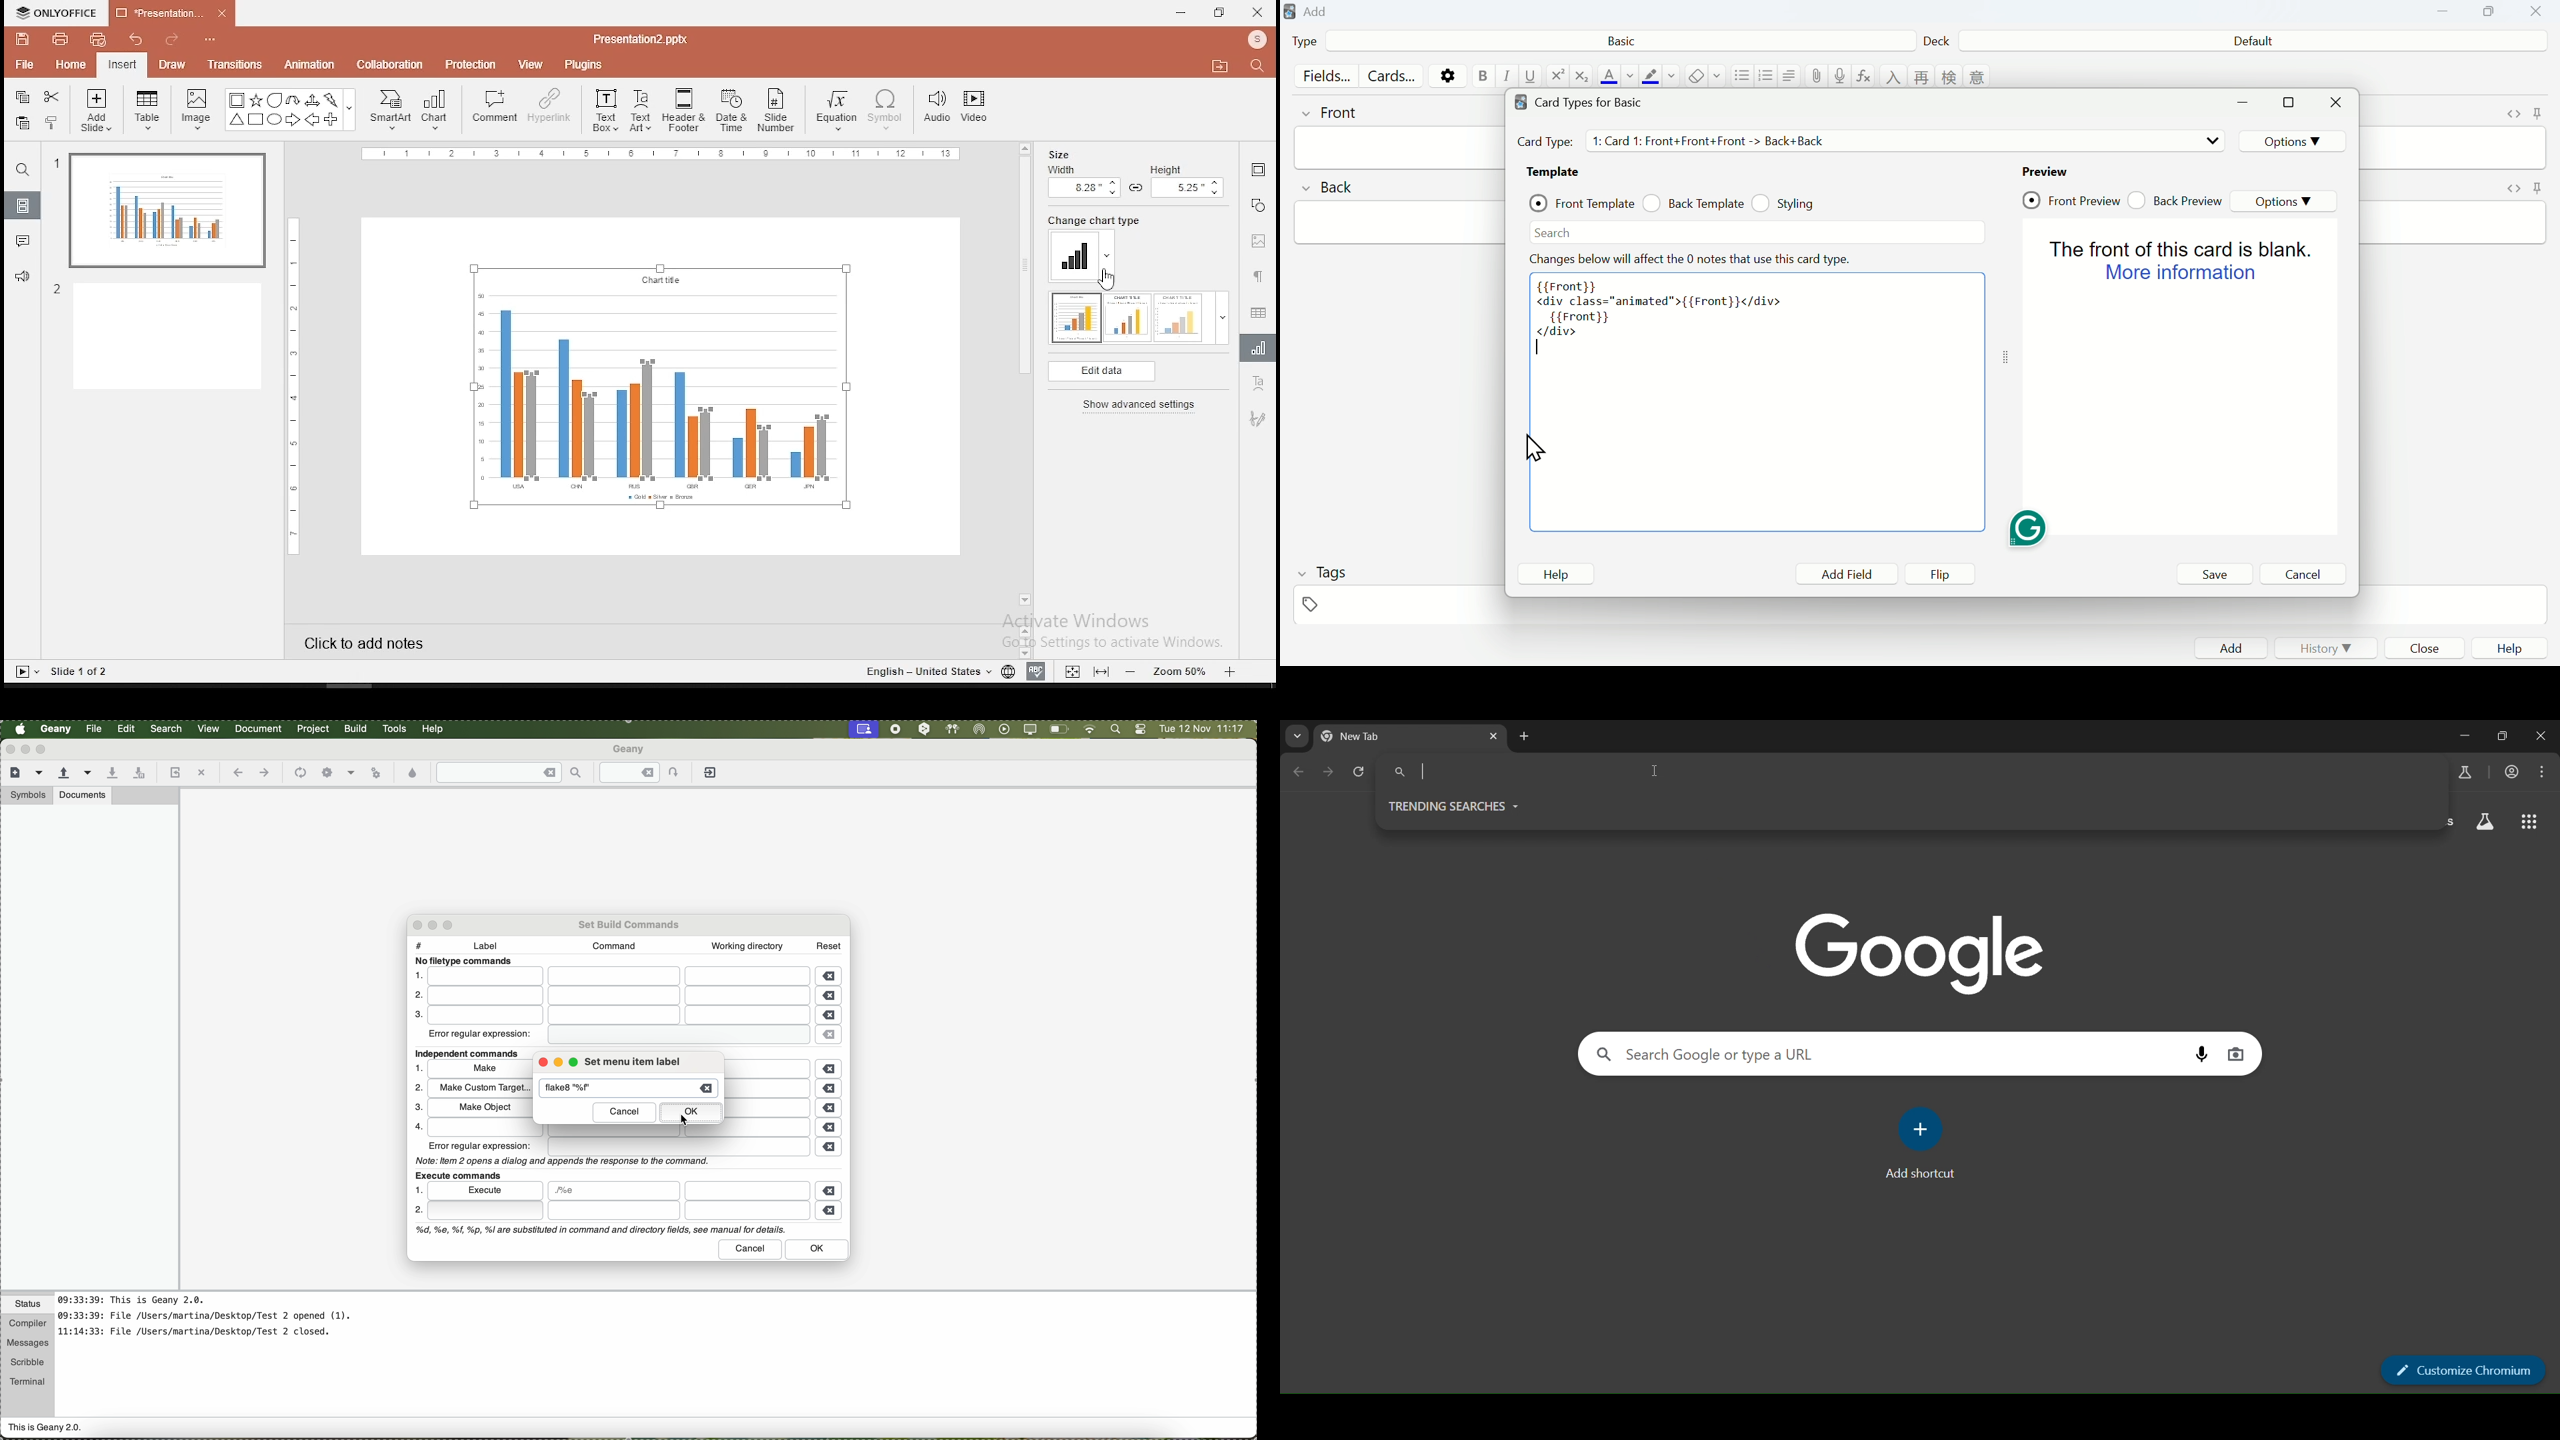 The image size is (2576, 1456). I want to click on Add, so click(2231, 649).